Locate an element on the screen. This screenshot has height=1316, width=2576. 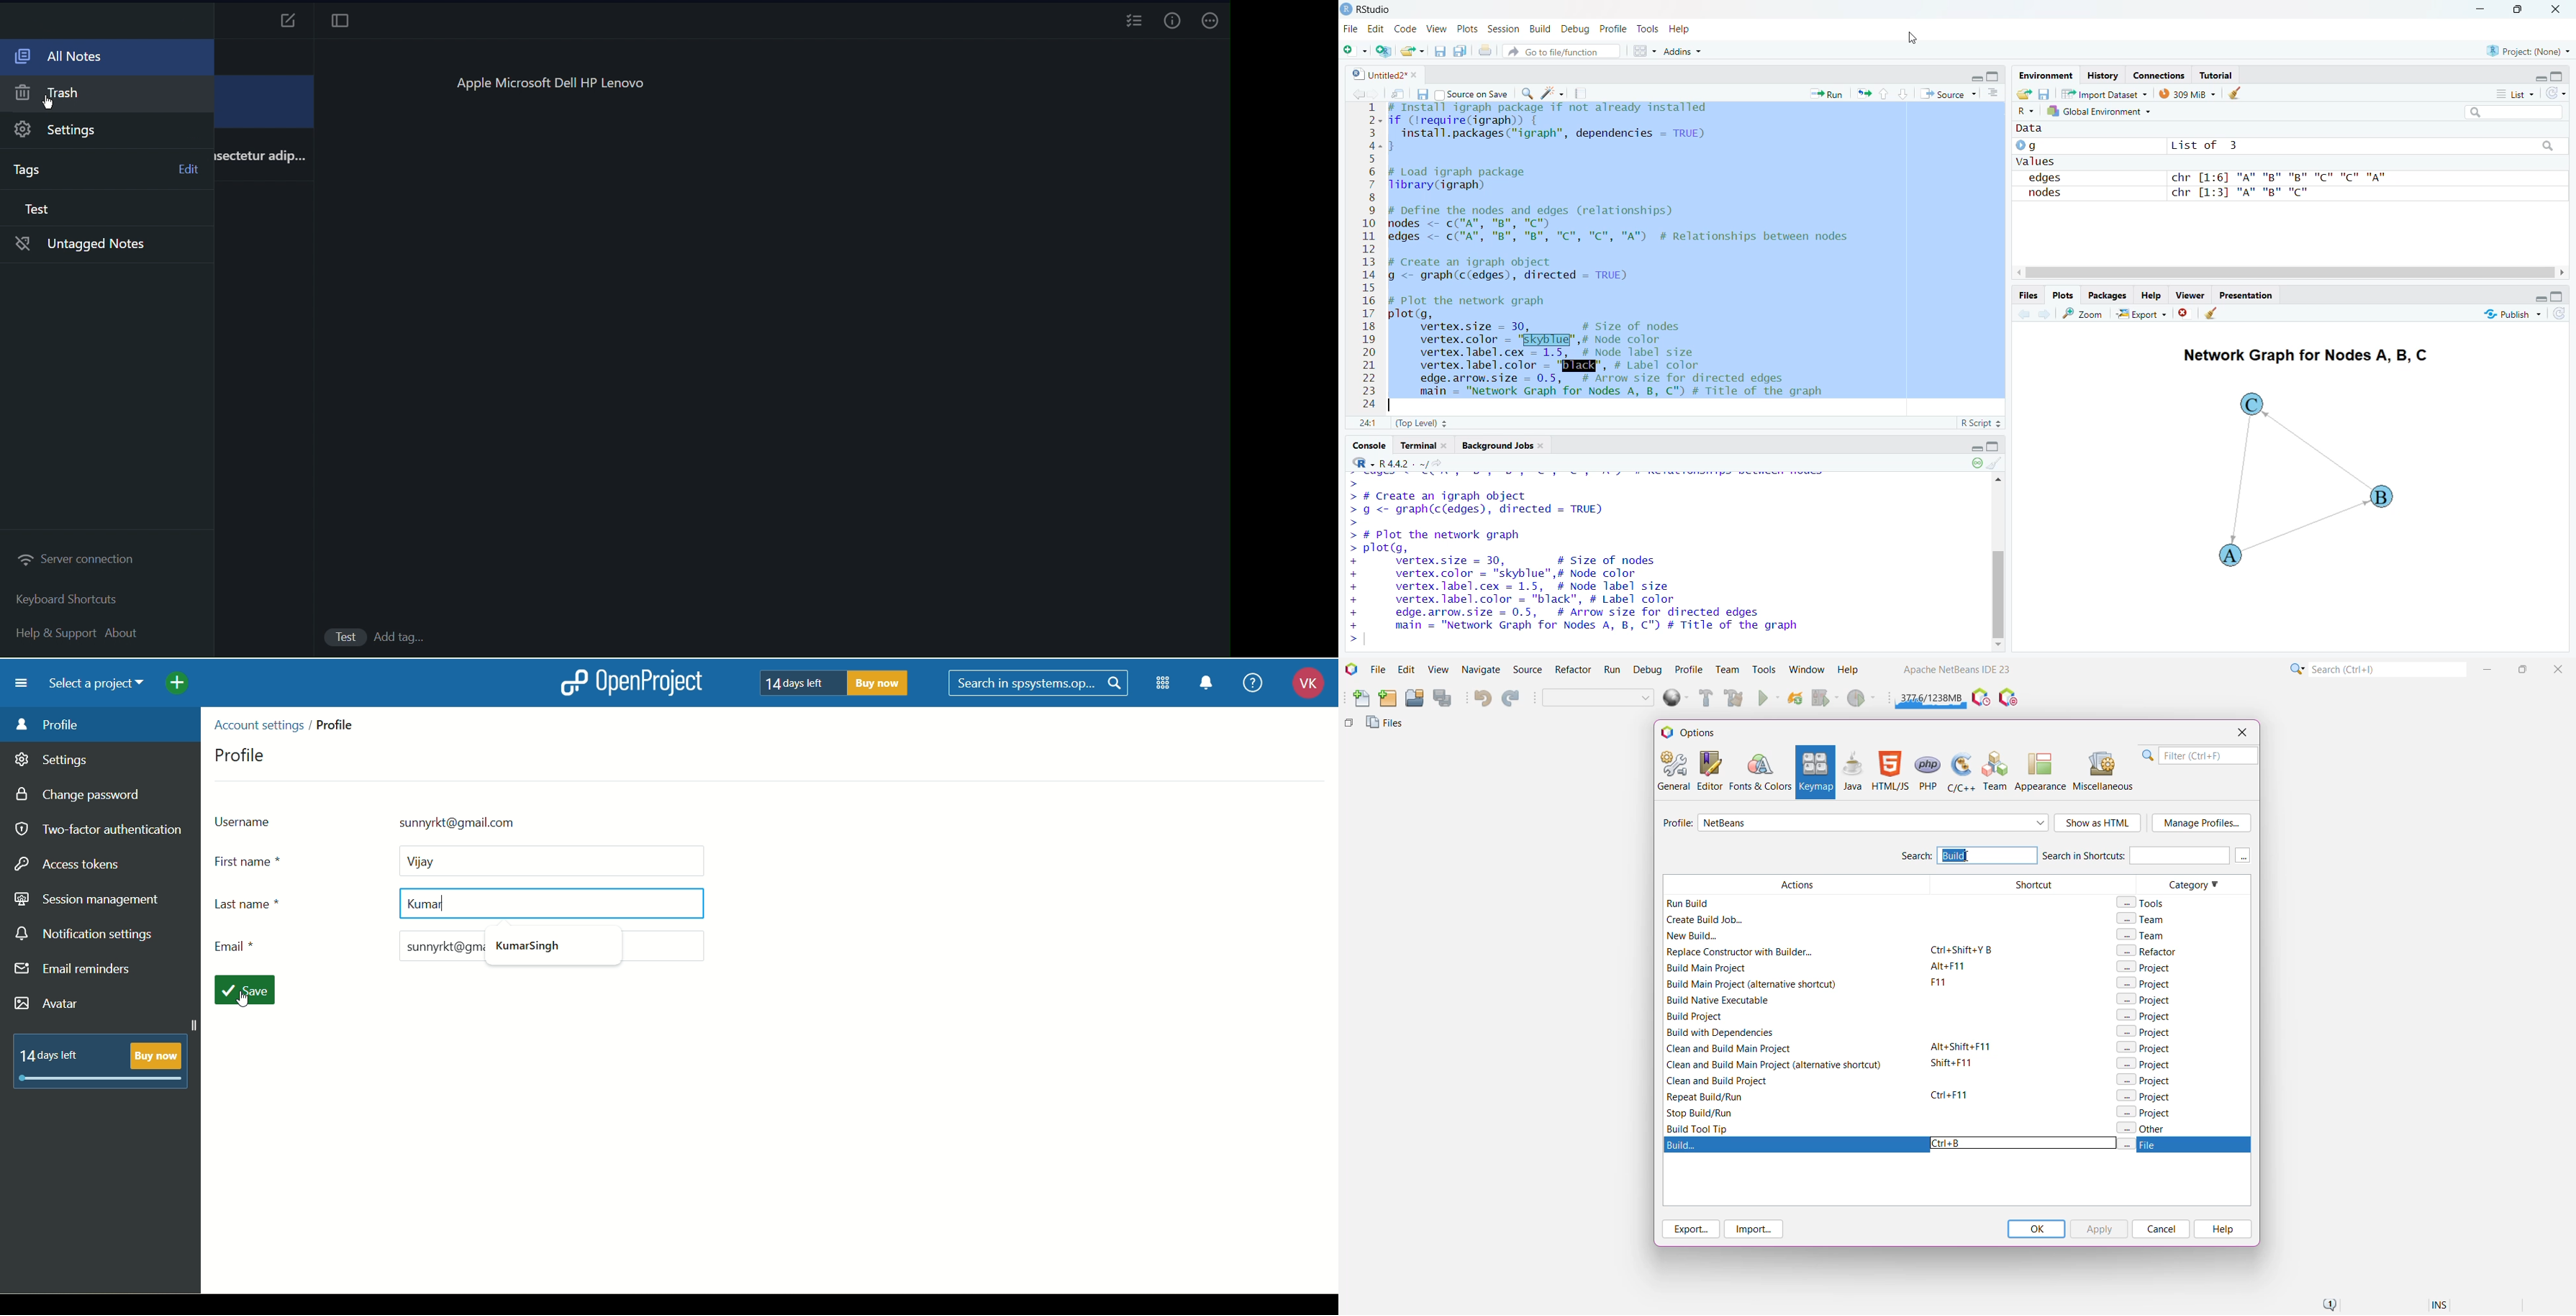
search is located at coordinates (2517, 110).